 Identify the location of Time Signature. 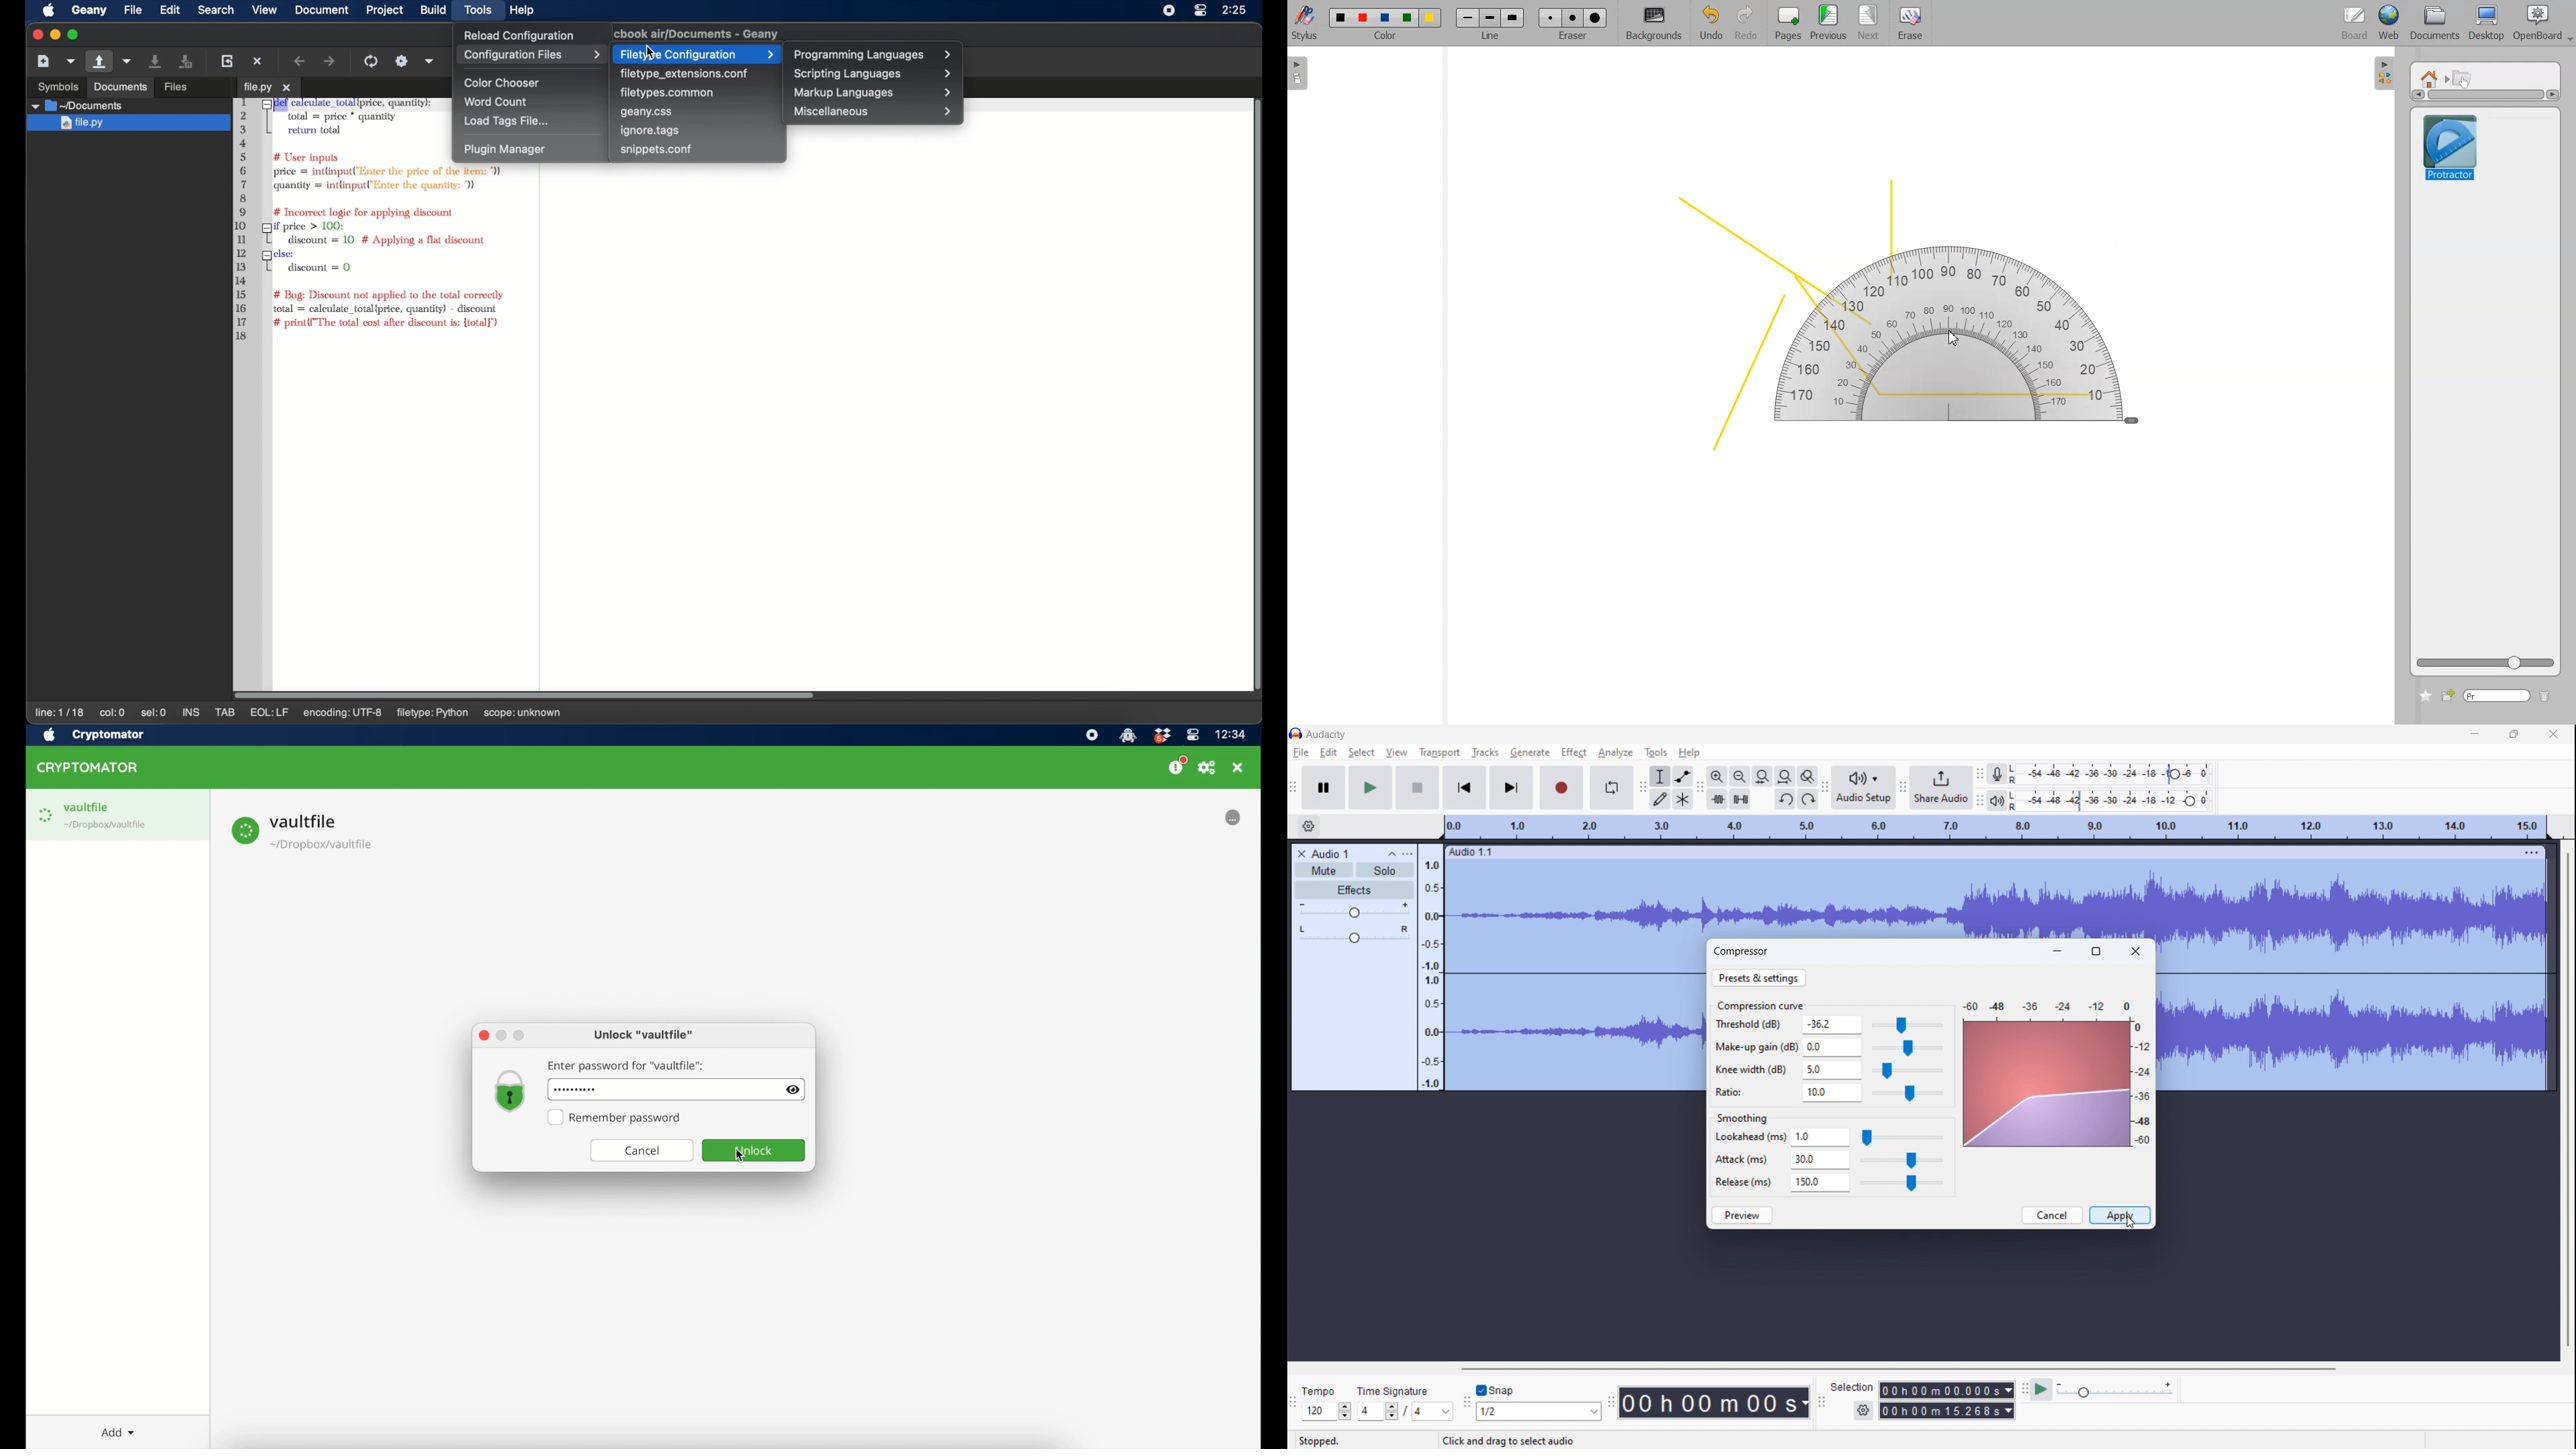
(1394, 1388).